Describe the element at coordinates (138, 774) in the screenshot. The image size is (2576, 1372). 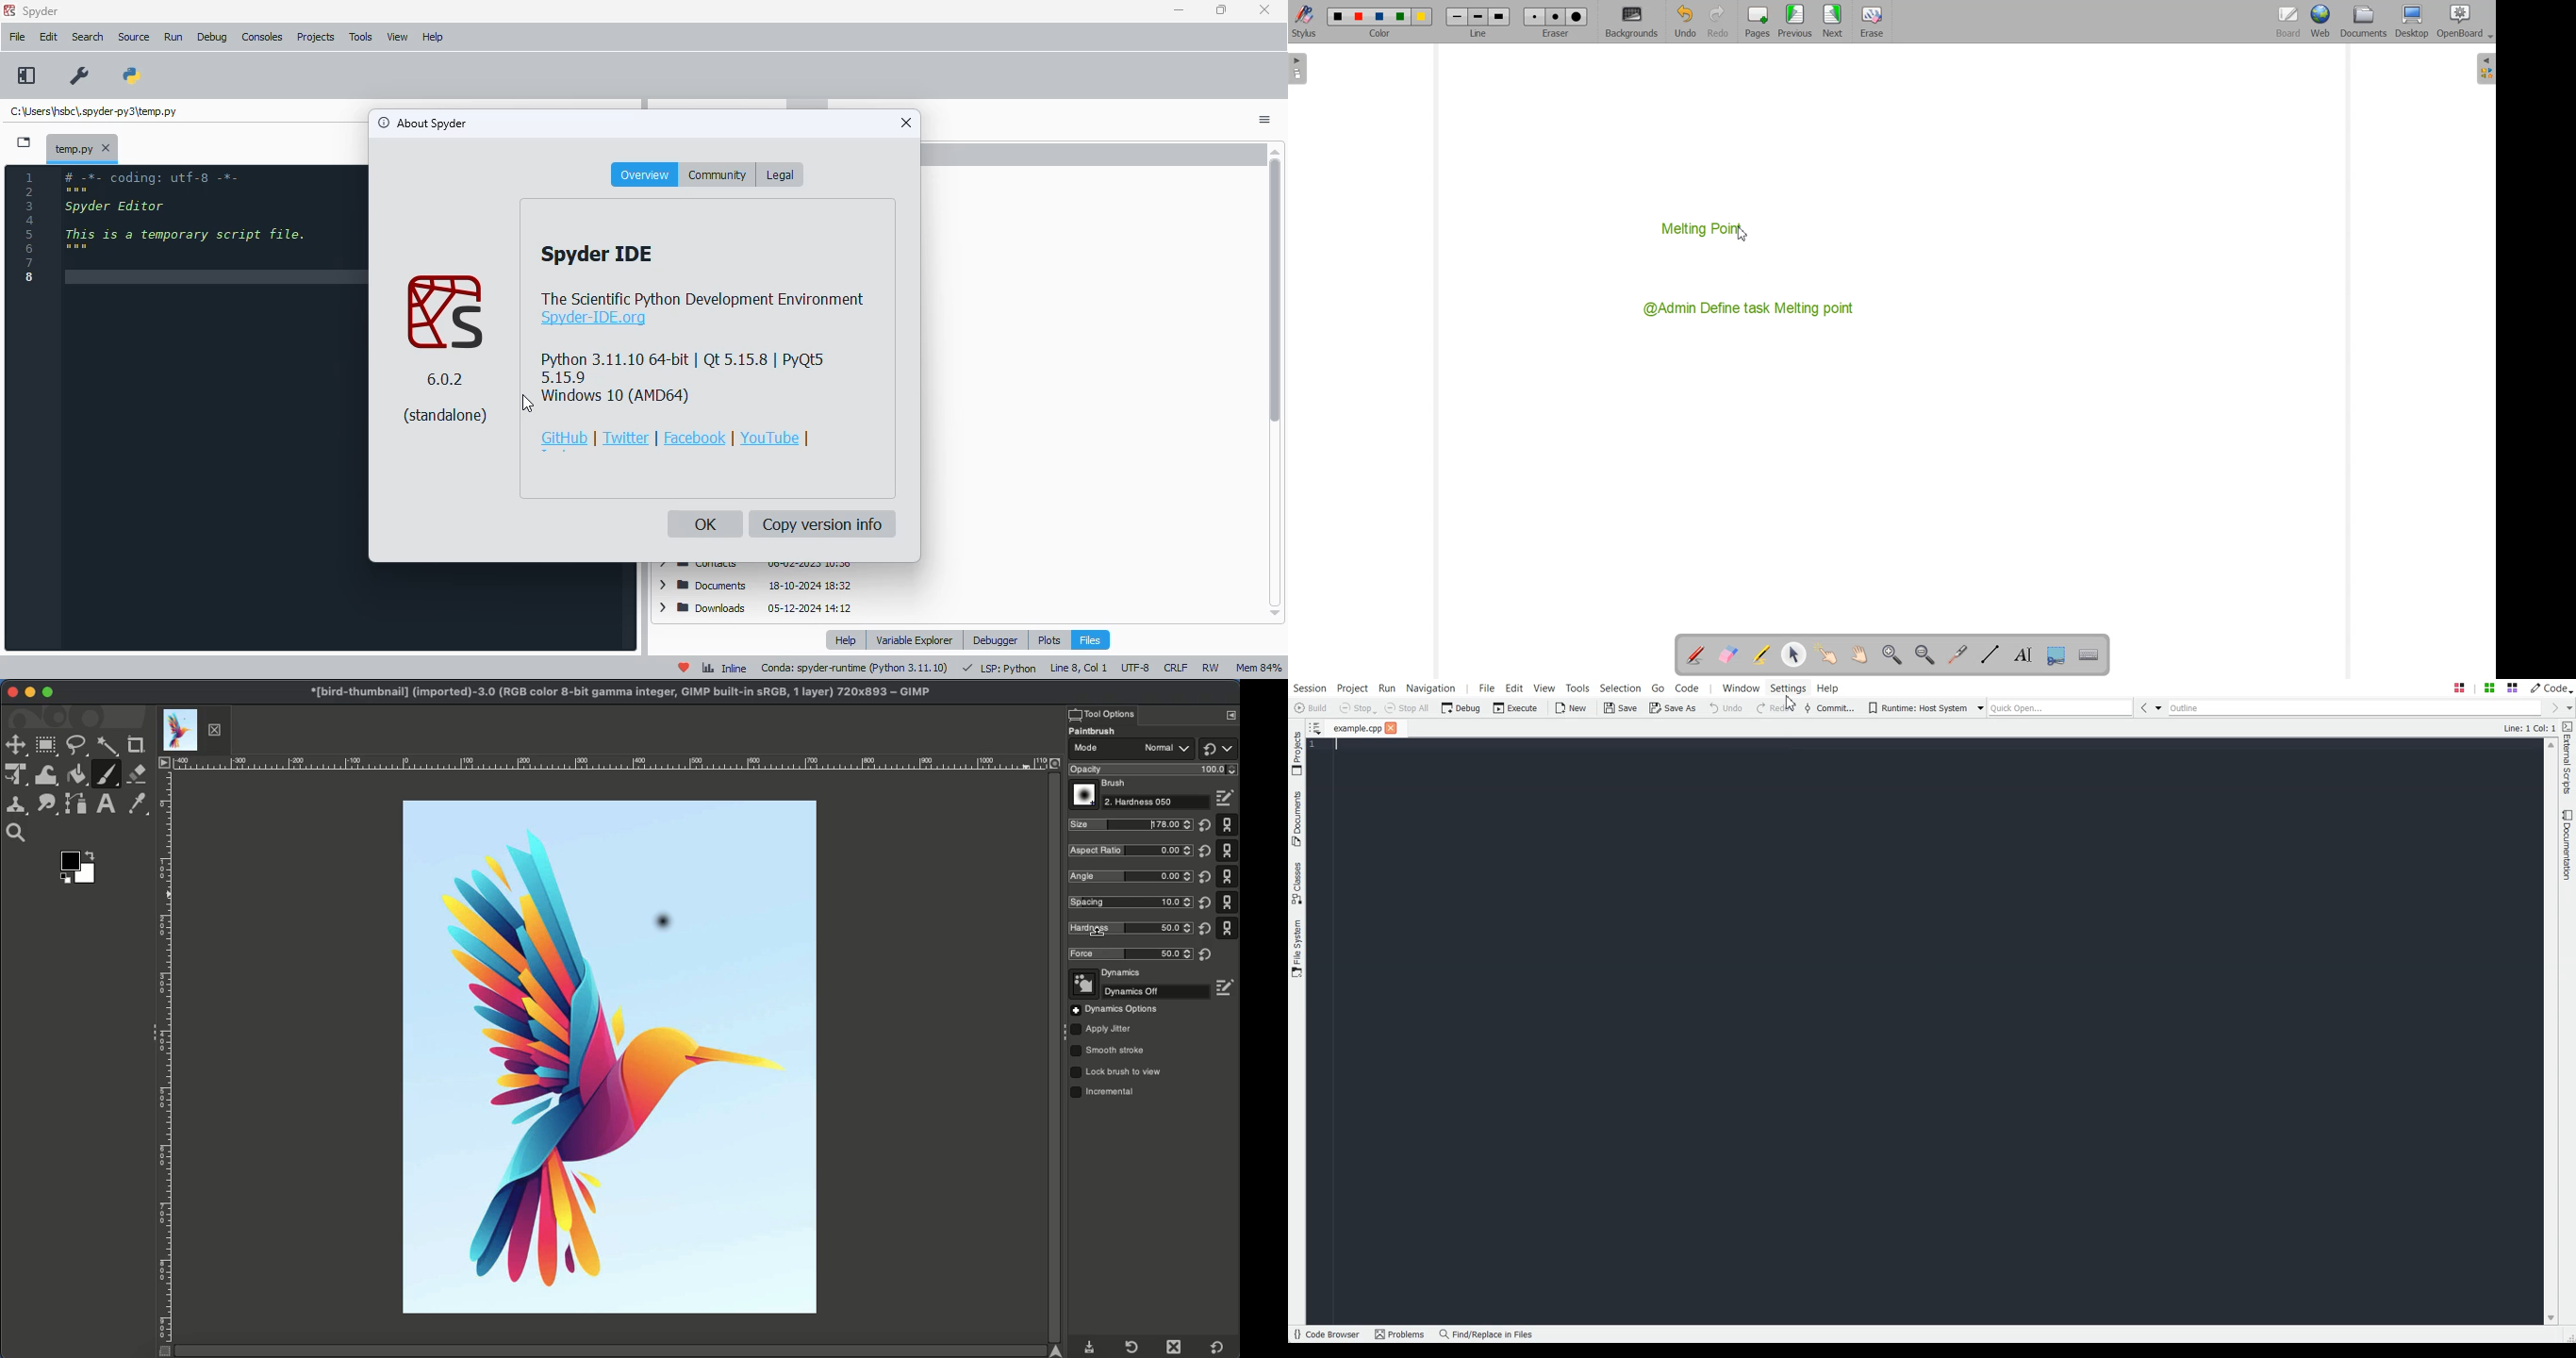
I see `Eraser` at that location.